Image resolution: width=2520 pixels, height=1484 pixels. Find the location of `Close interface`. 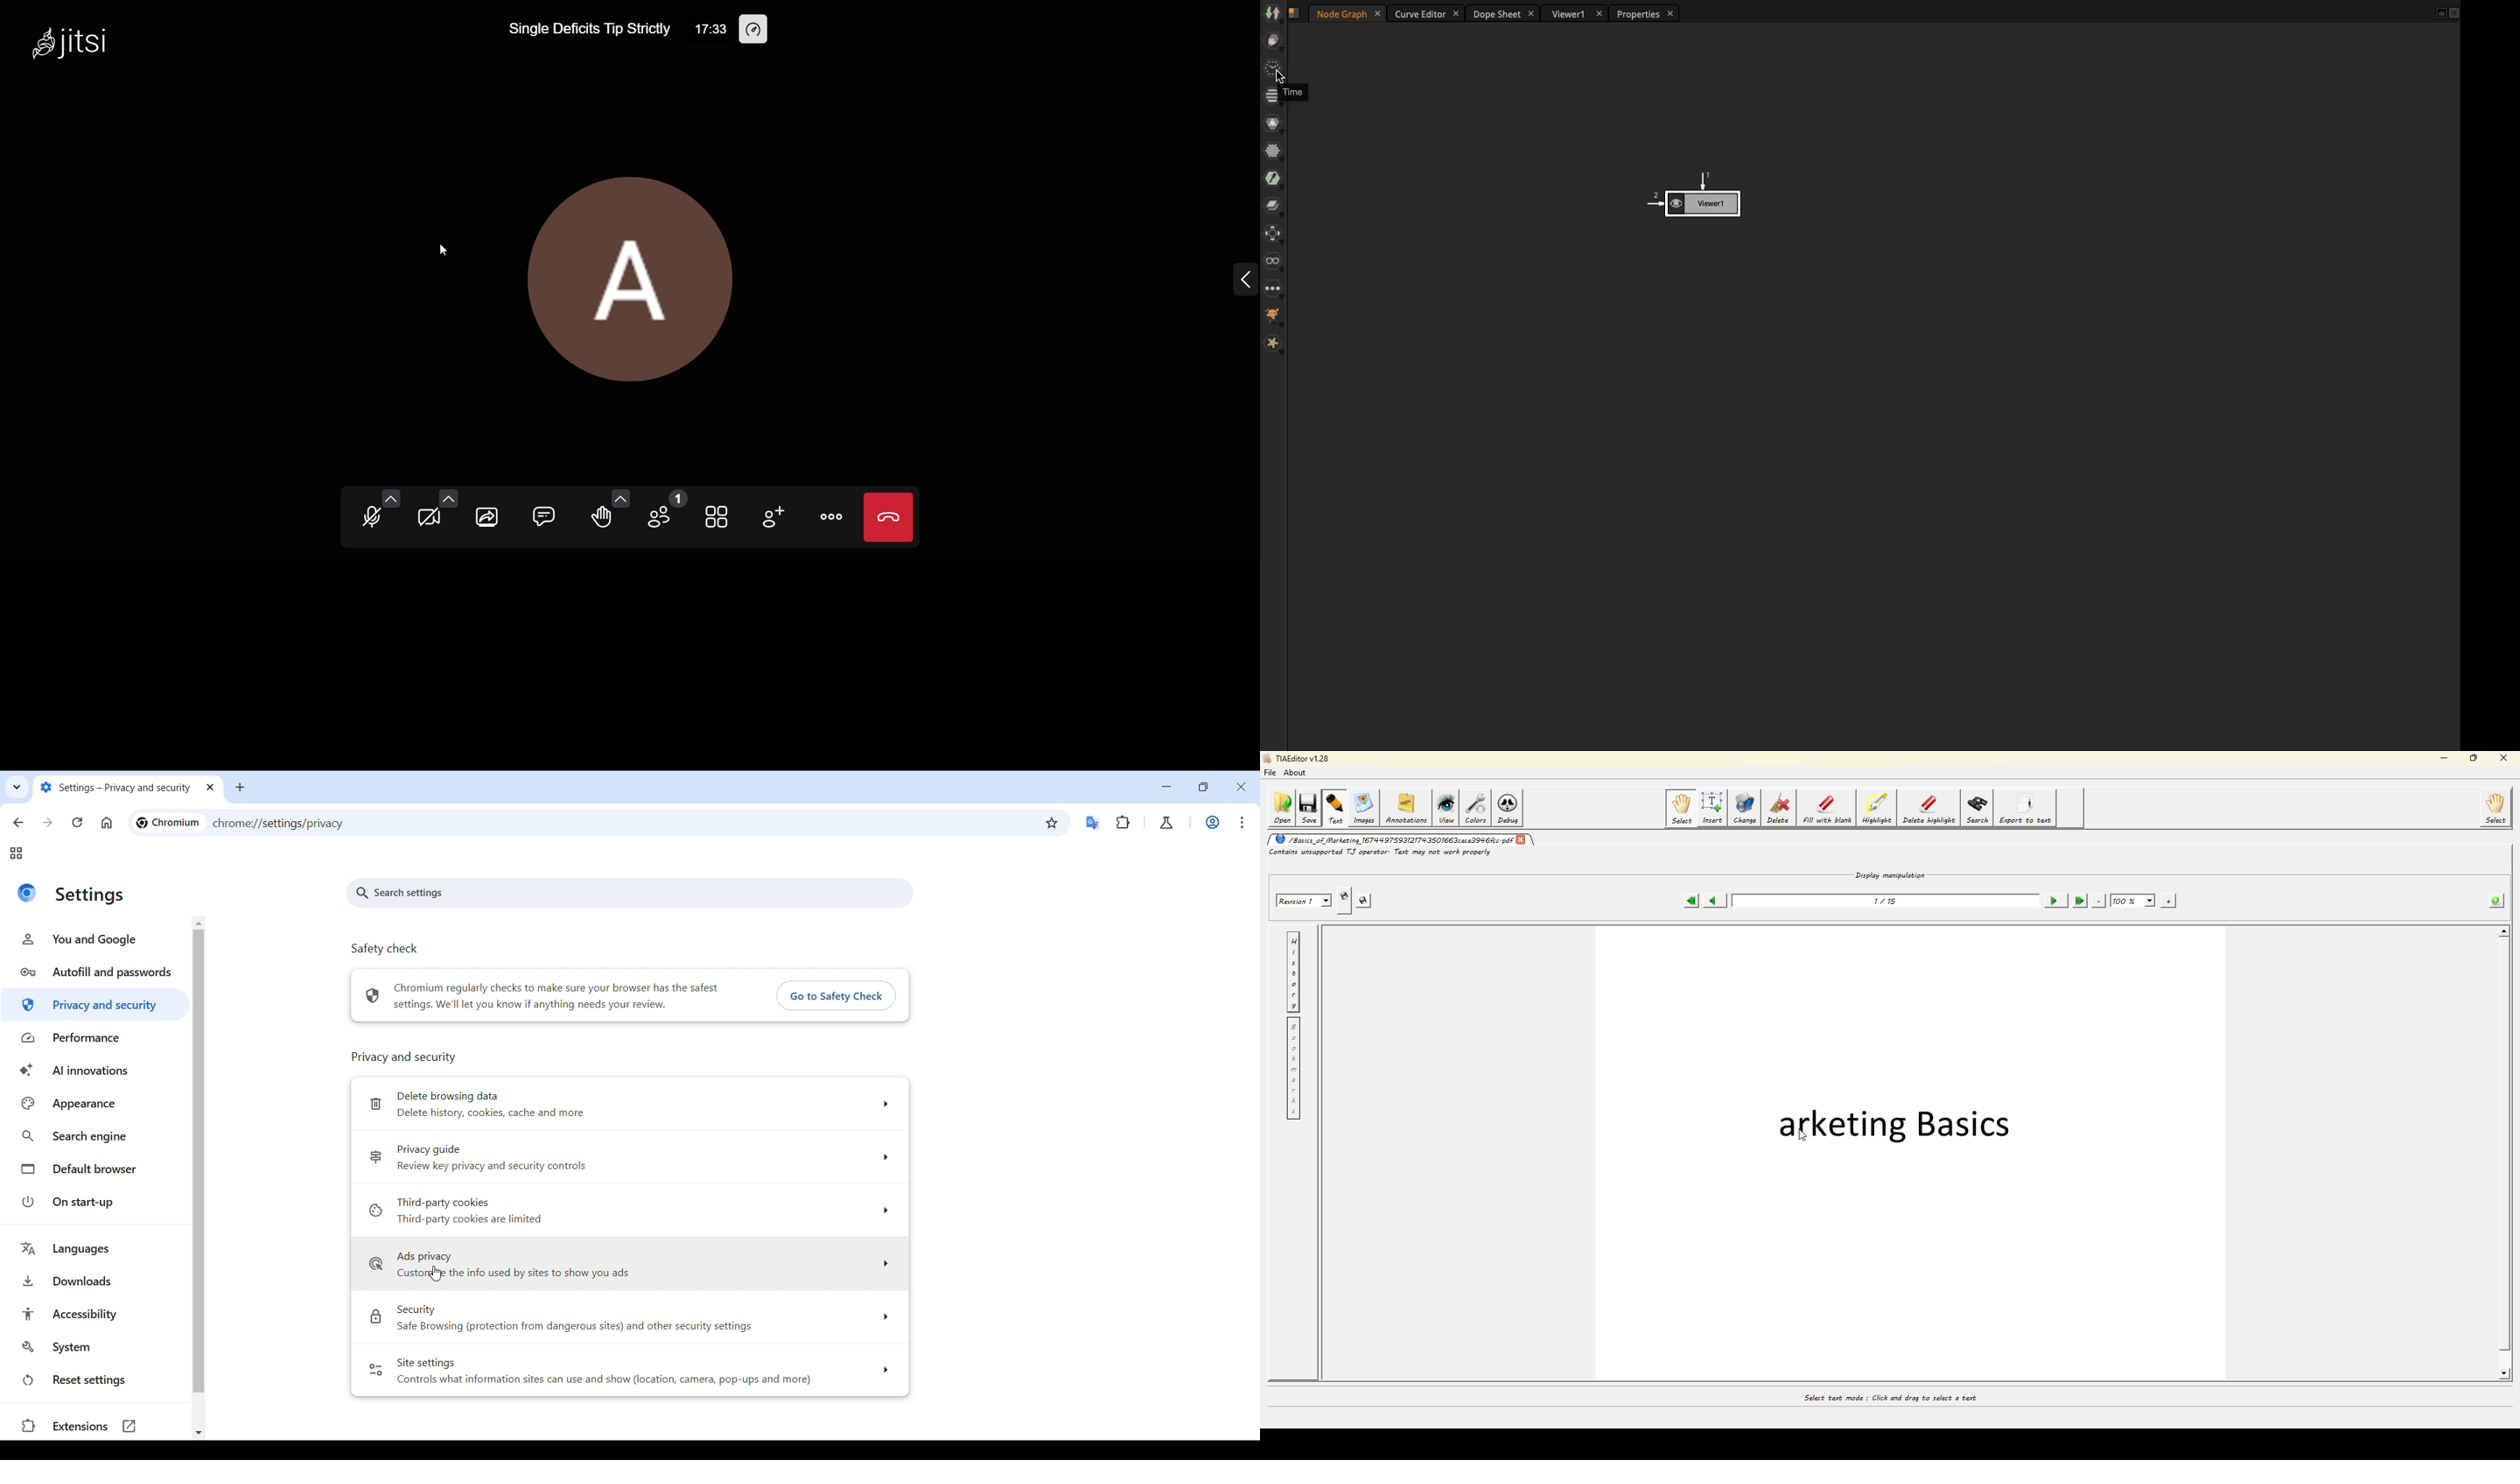

Close interface is located at coordinates (1242, 786).